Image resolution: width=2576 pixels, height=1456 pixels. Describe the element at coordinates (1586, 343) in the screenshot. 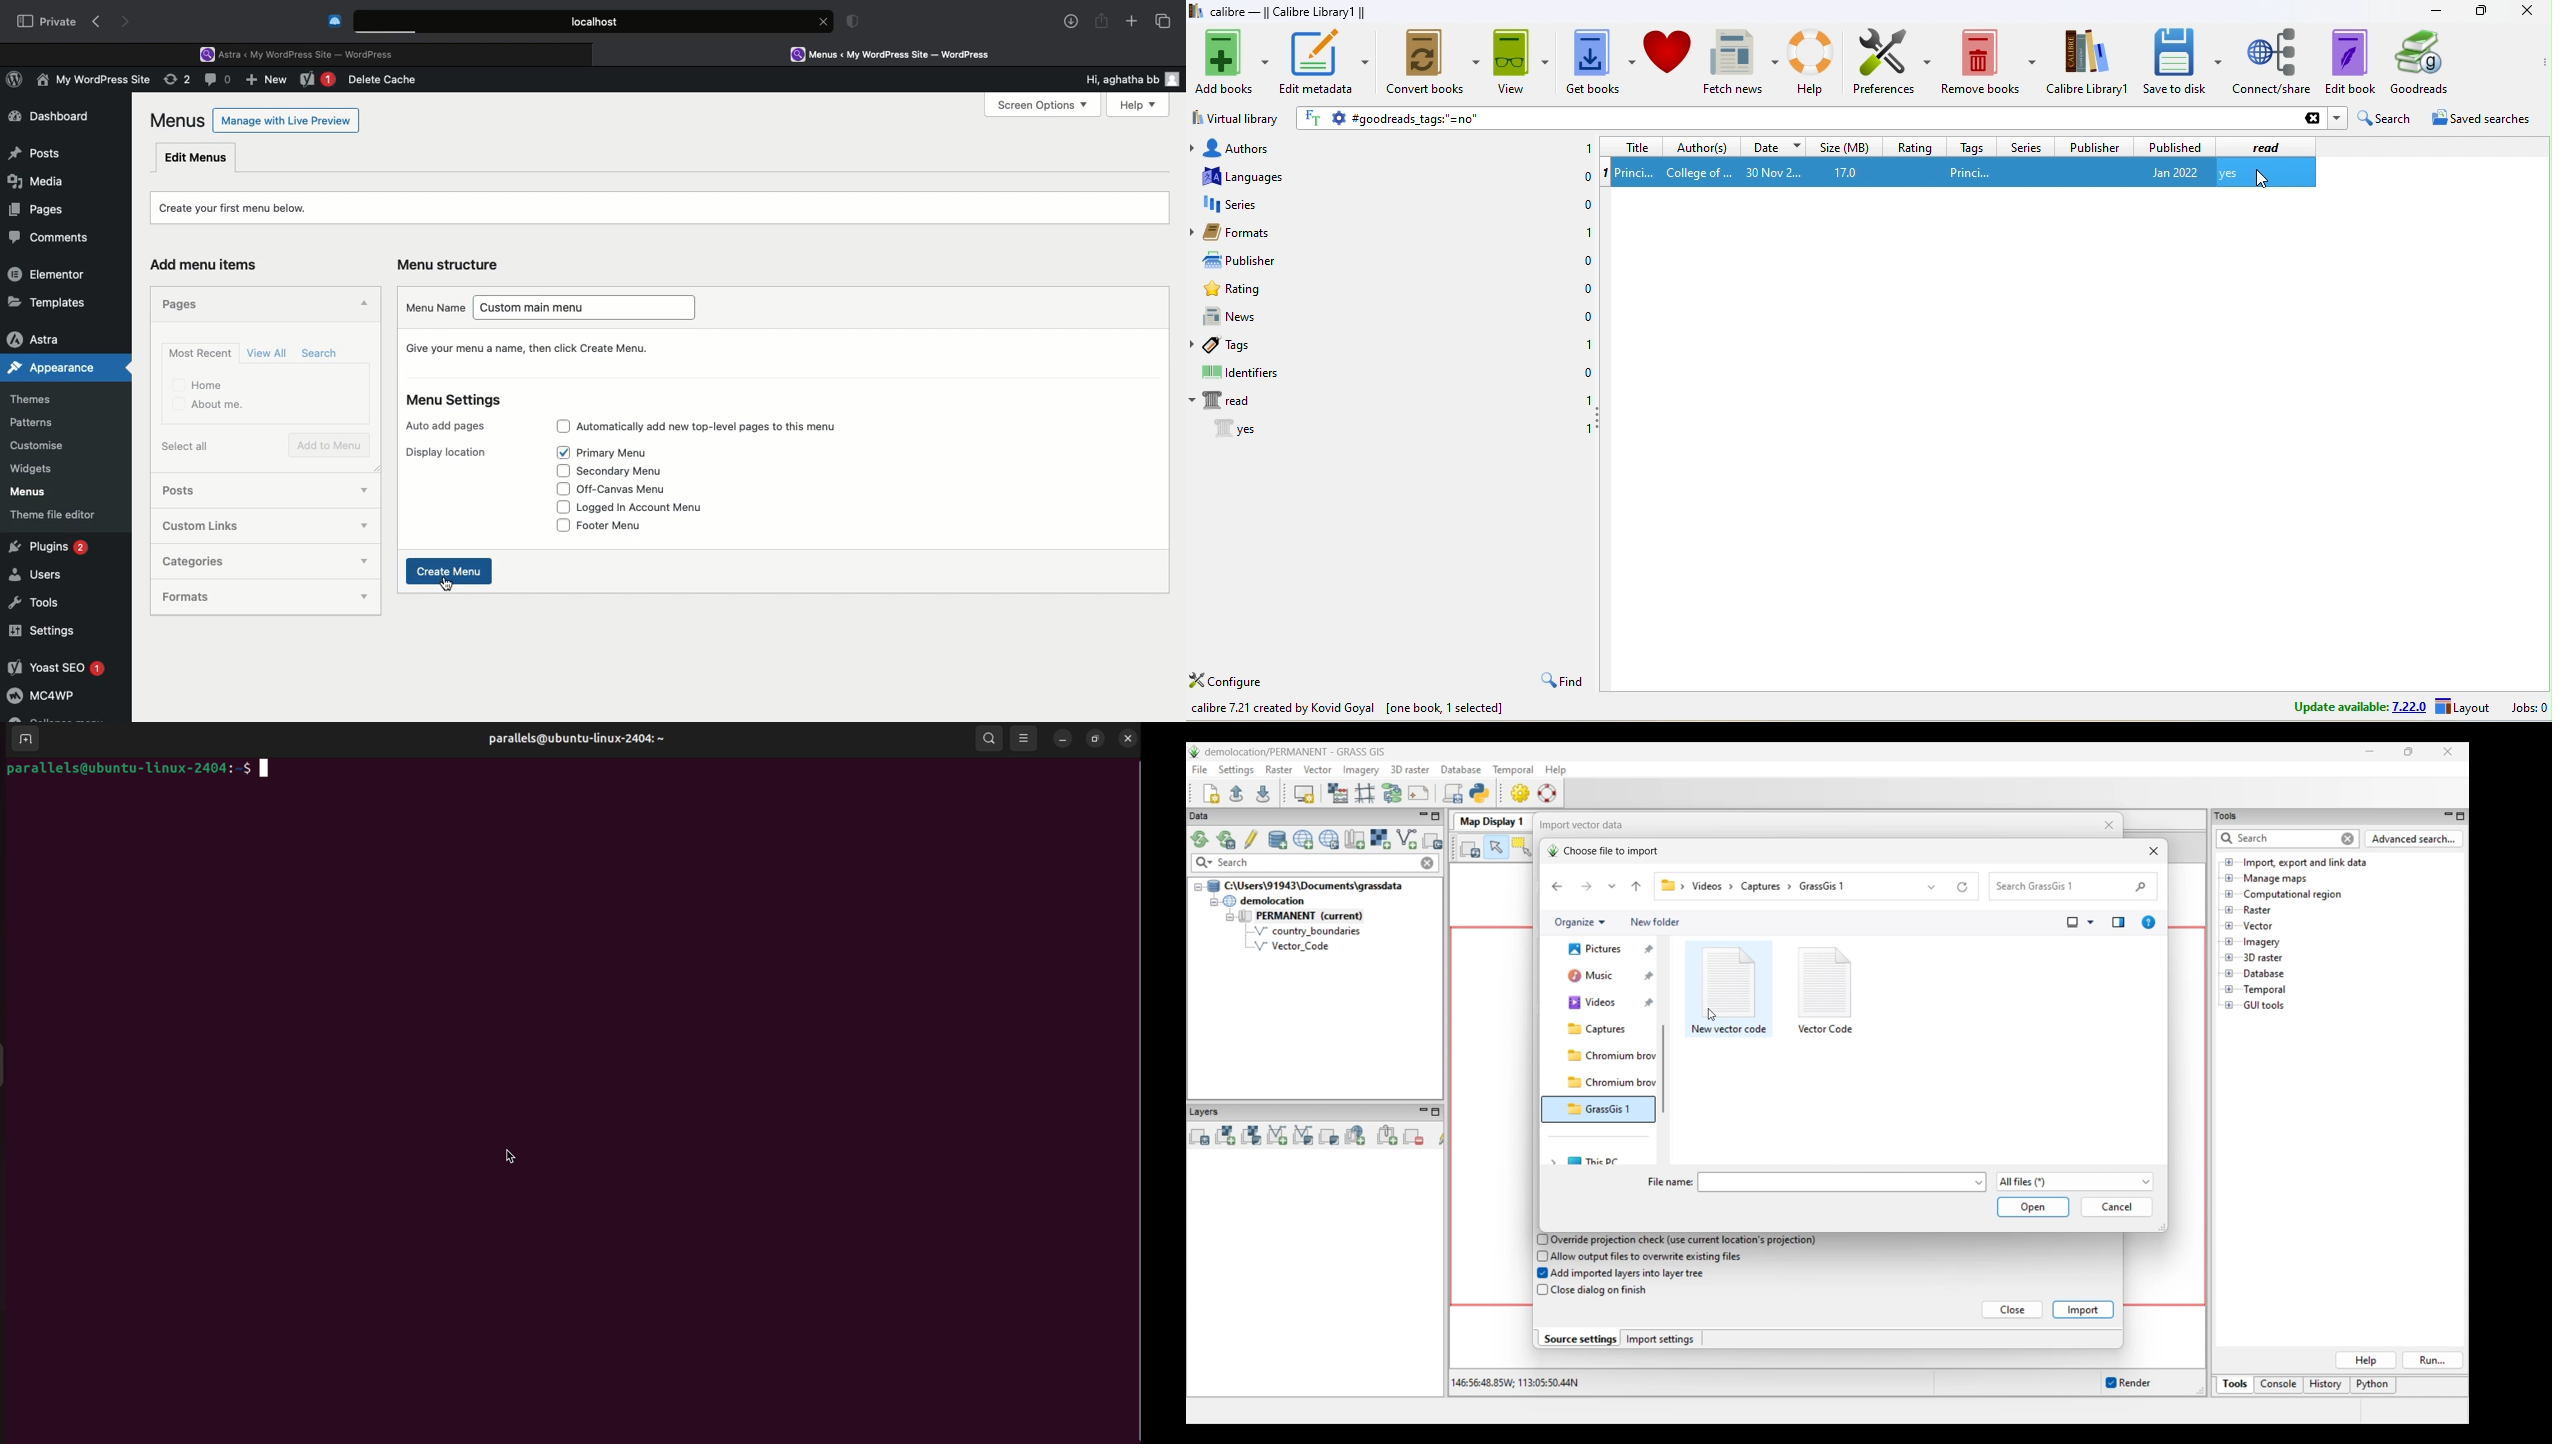

I see `1` at that location.